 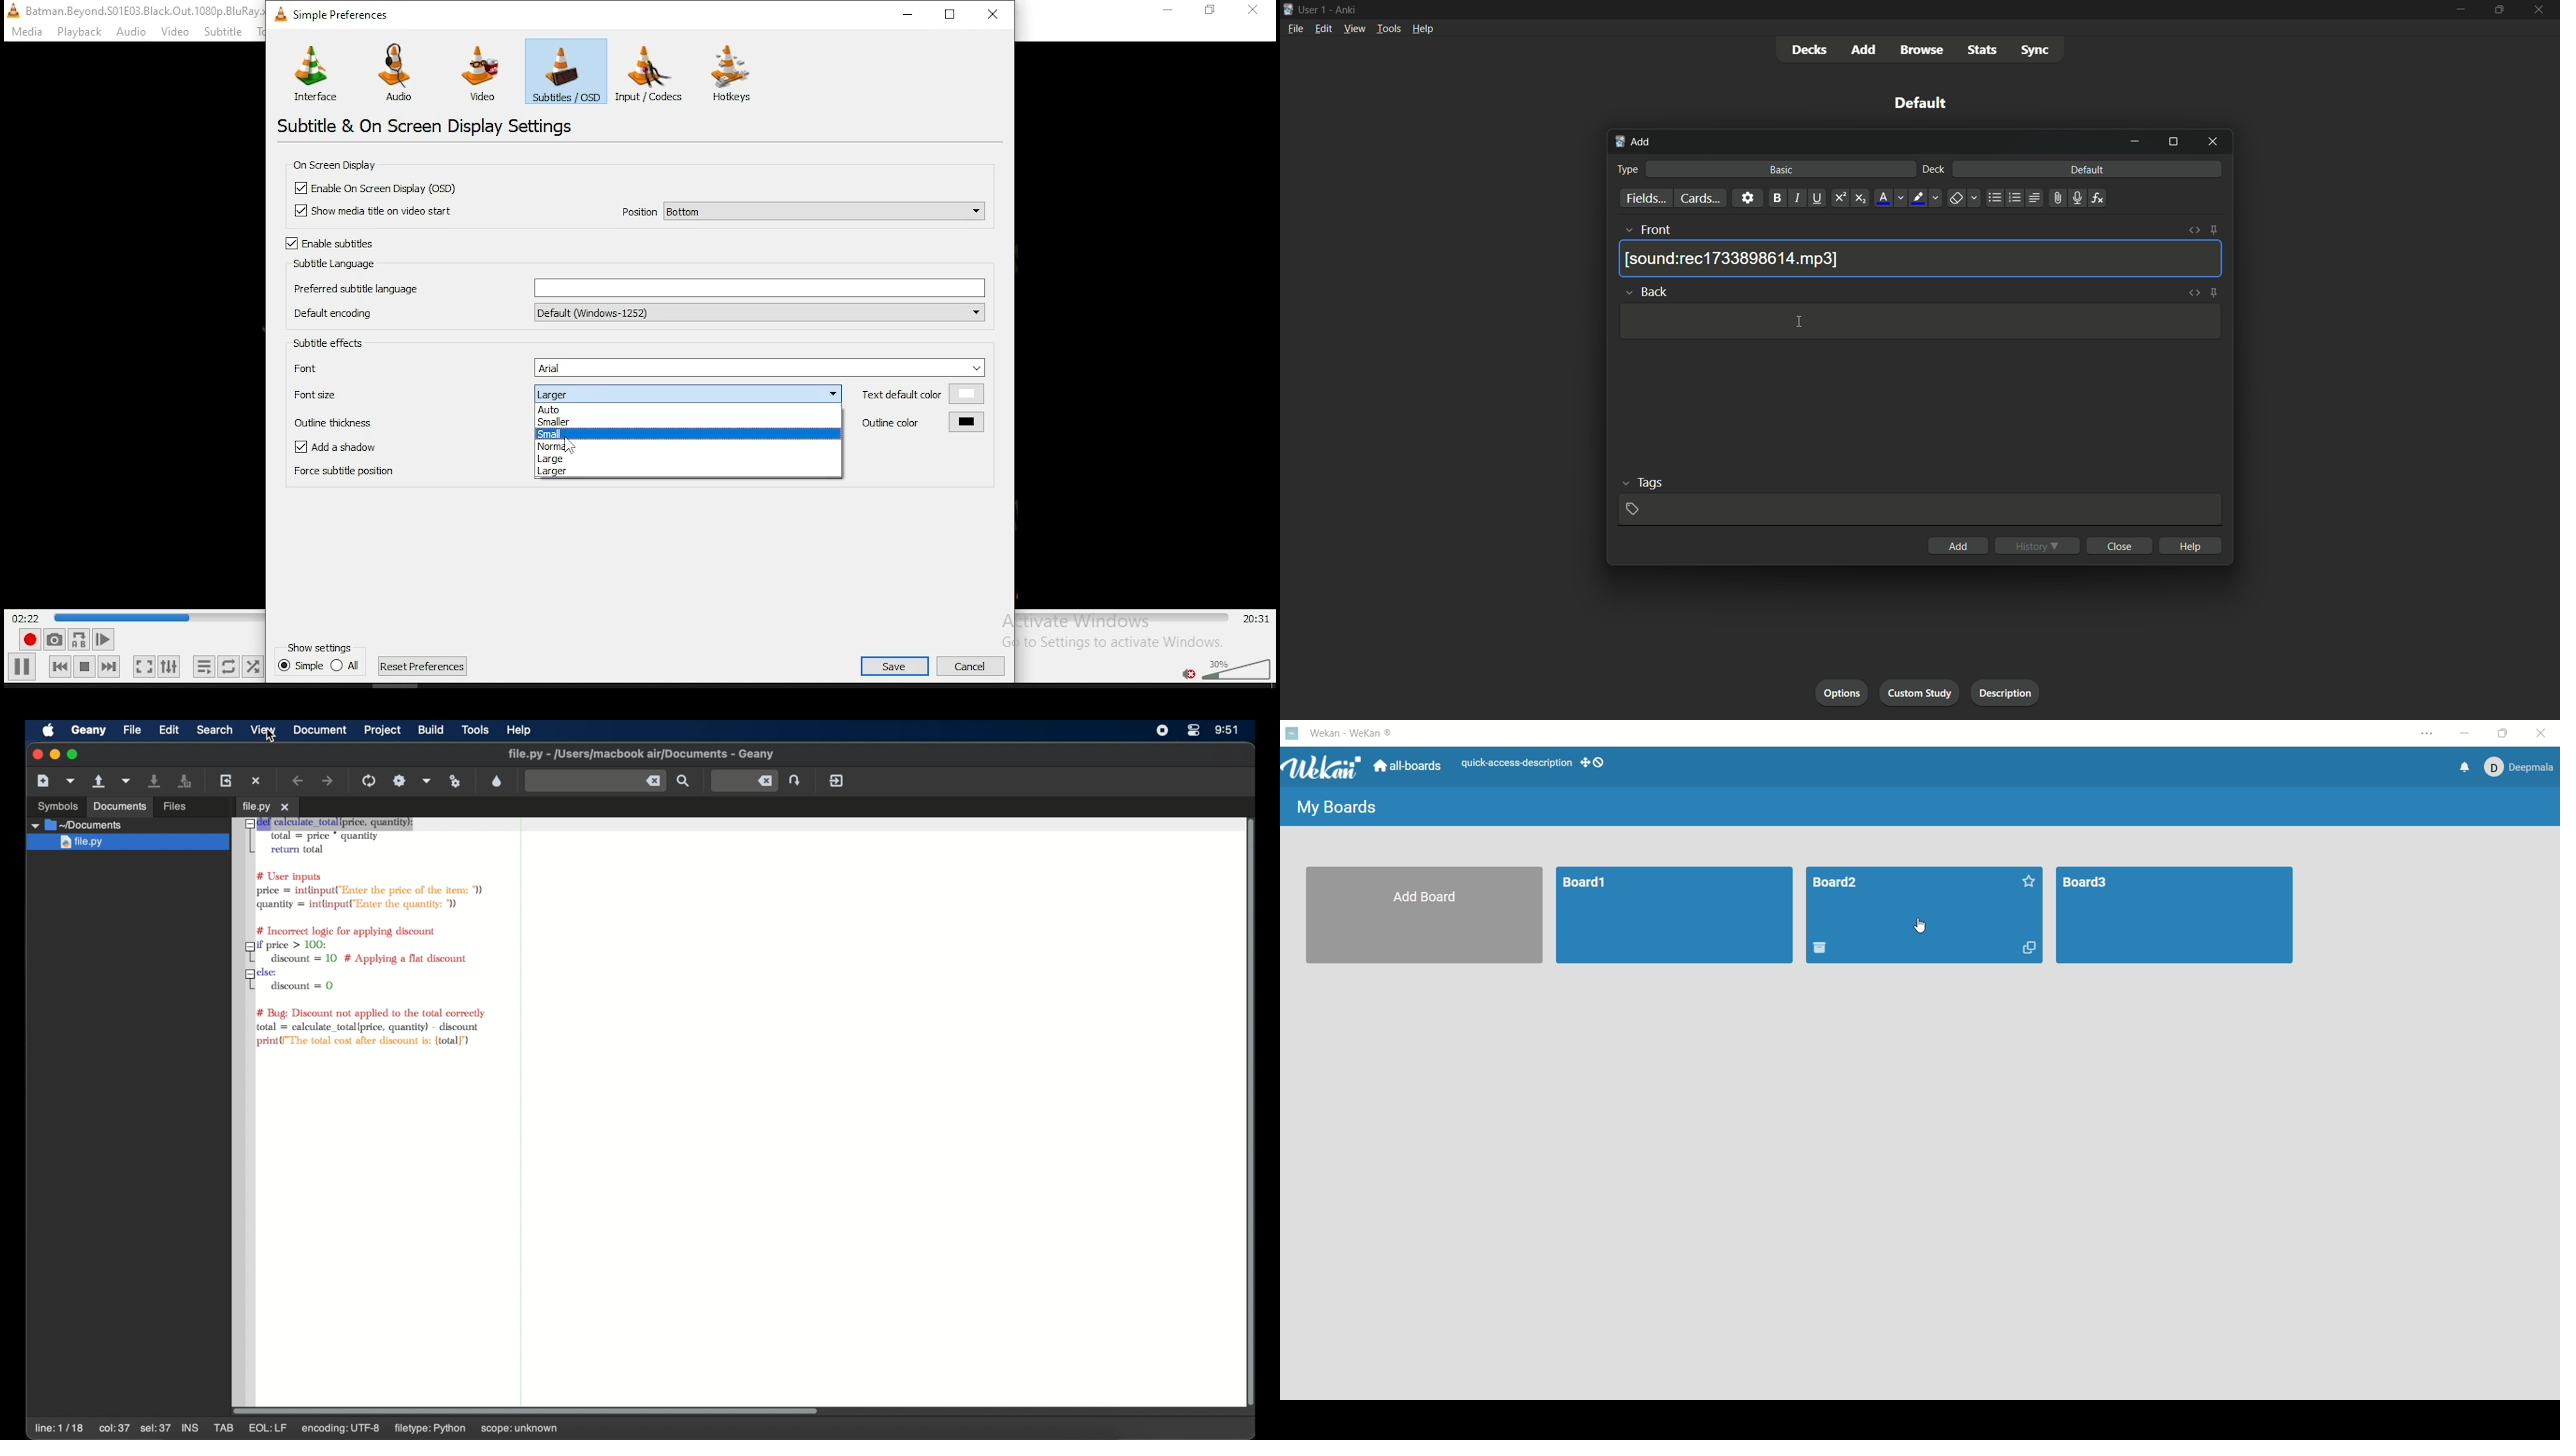 I want to click on remaining/total time, so click(x=1257, y=619).